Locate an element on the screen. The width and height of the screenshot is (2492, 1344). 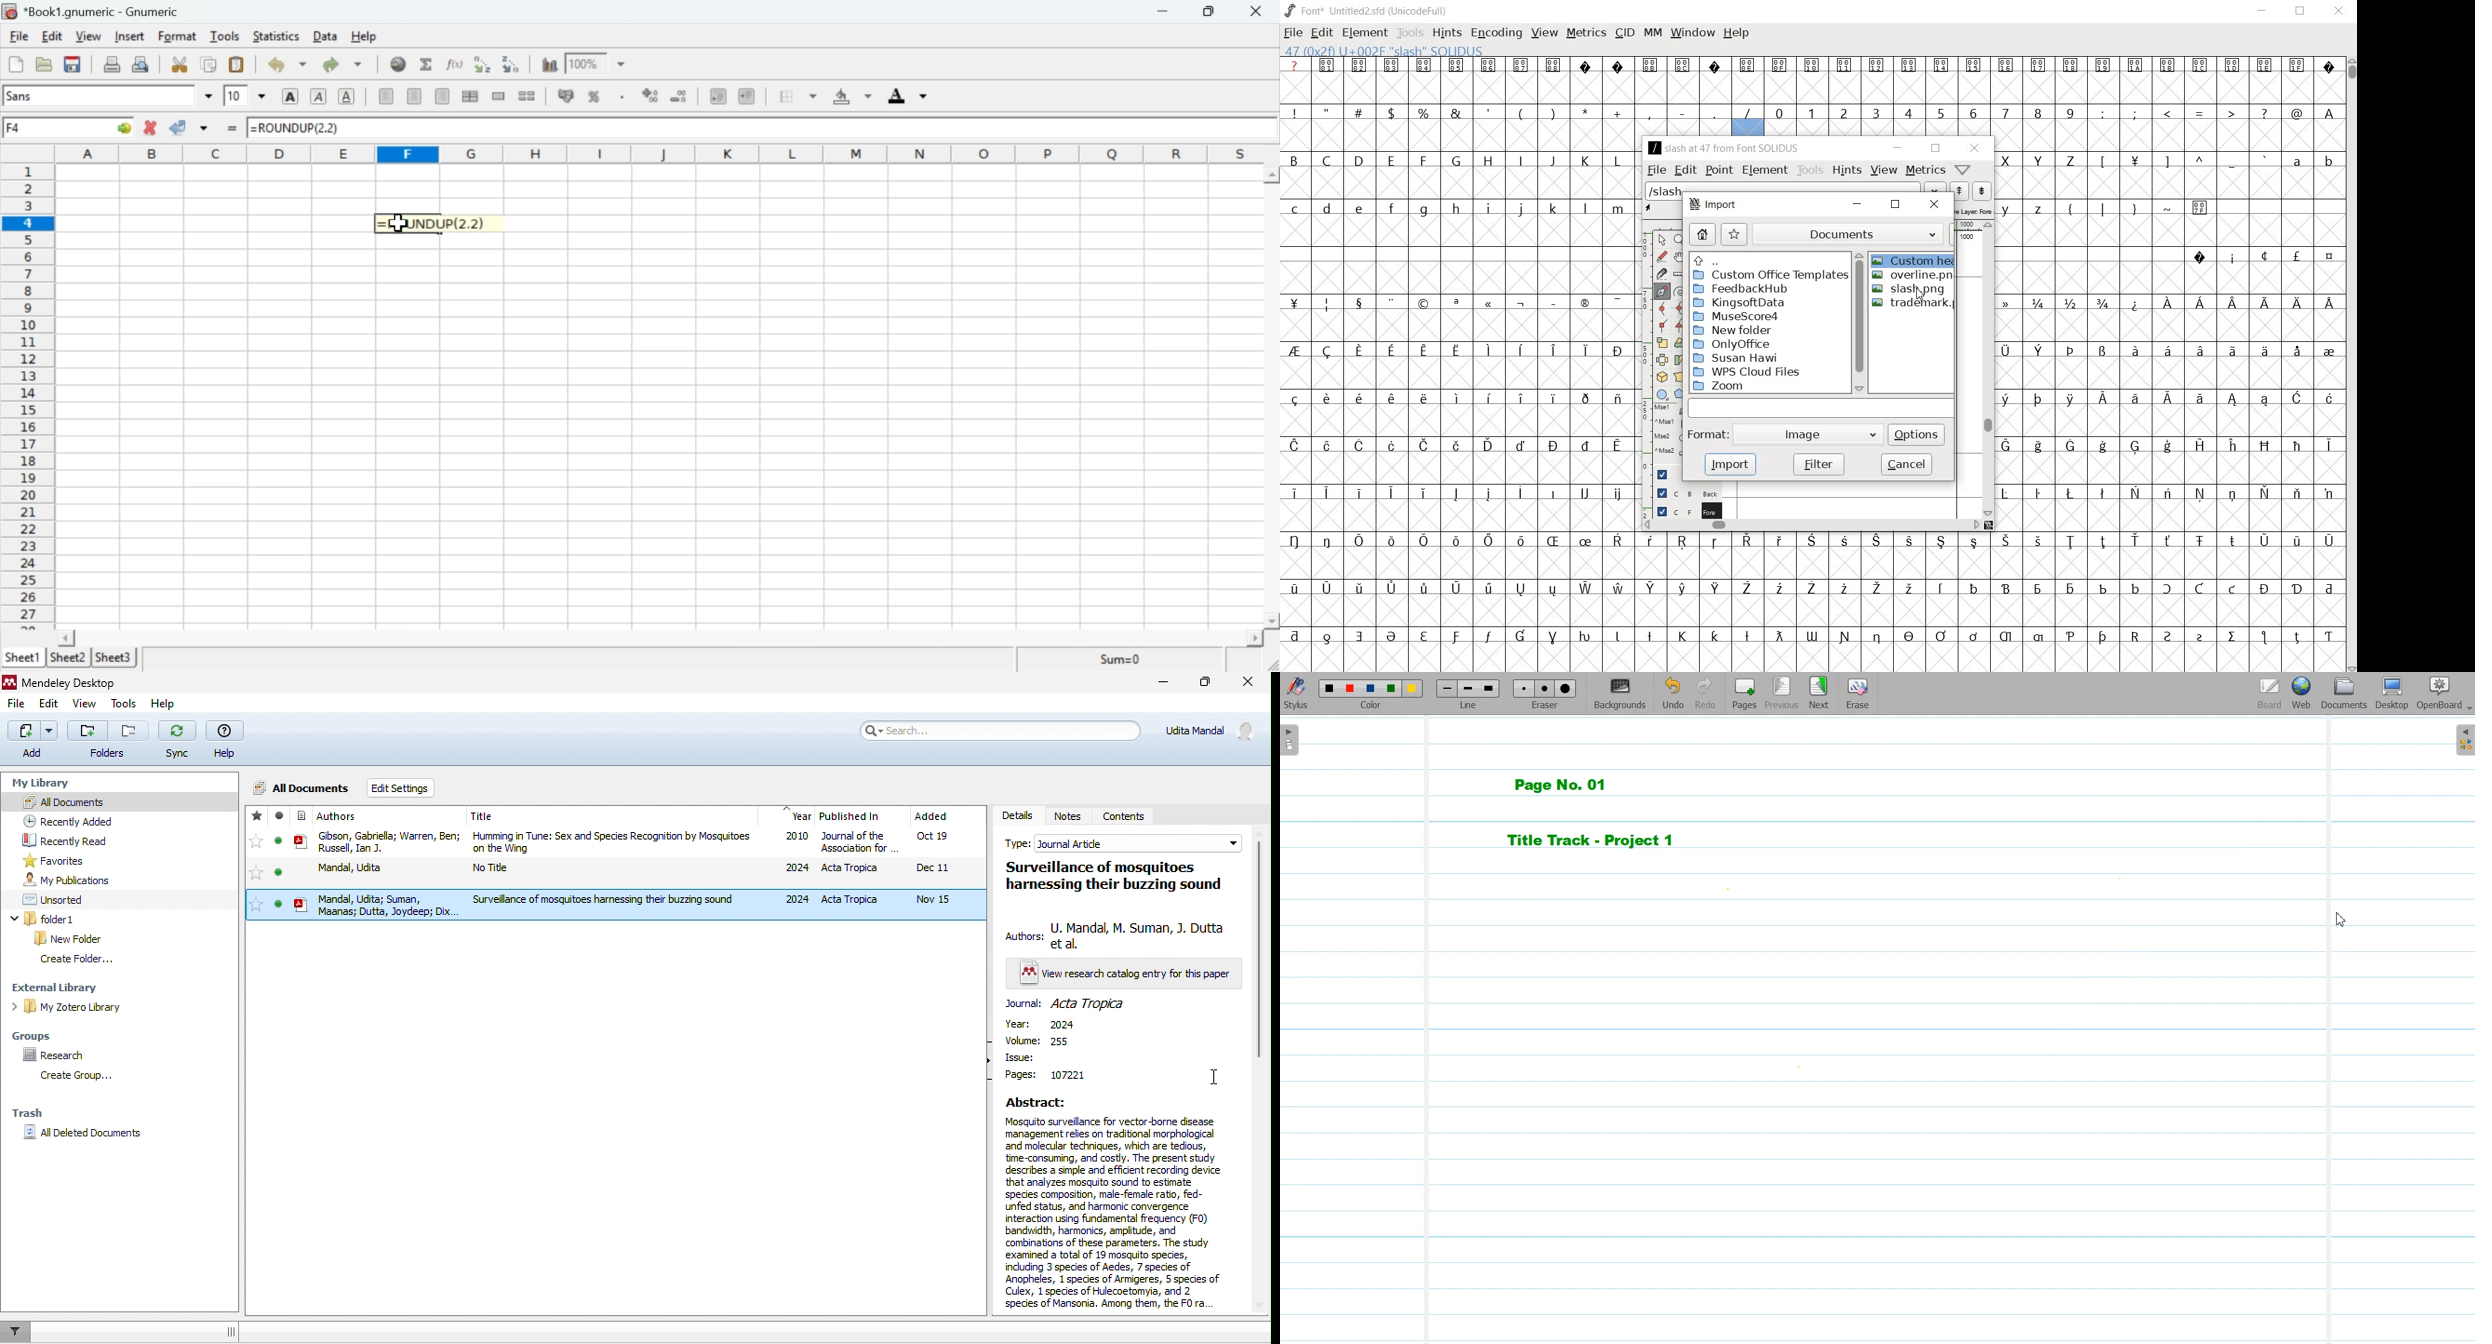
Zoom is located at coordinates (583, 61).